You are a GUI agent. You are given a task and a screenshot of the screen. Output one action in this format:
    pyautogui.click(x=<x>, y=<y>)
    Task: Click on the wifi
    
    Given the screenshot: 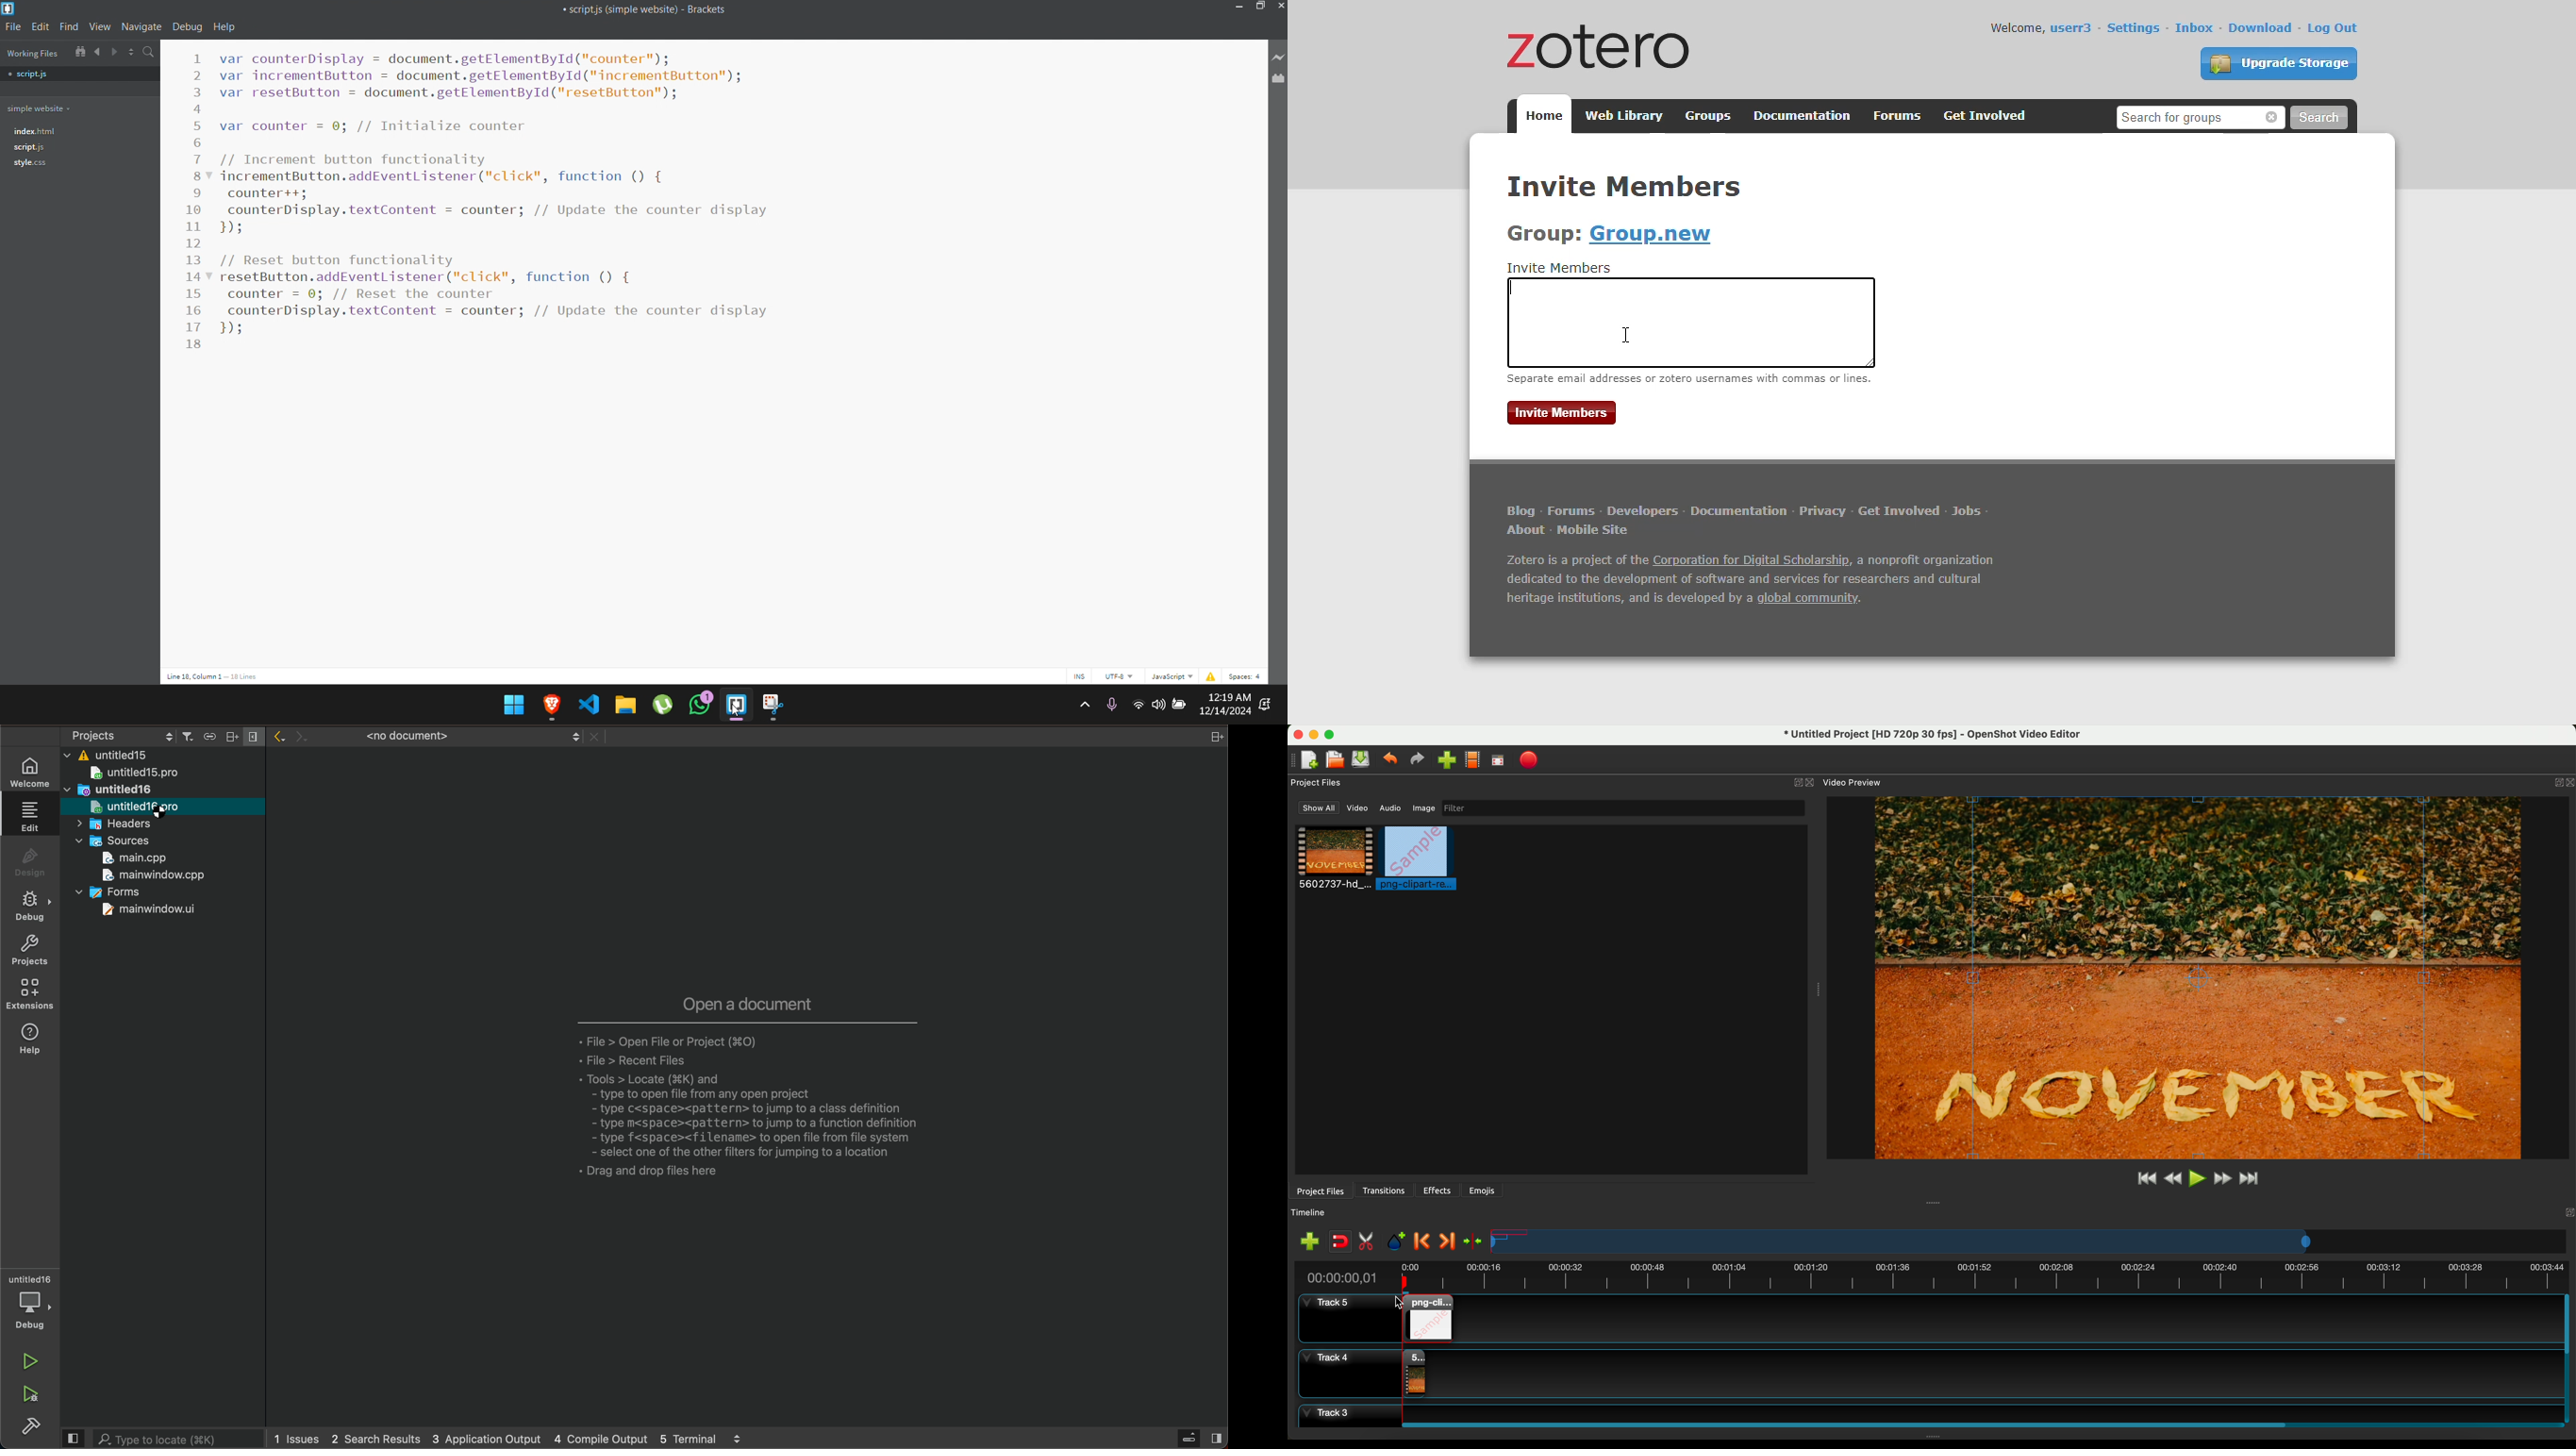 What is the action you would take?
    pyautogui.click(x=1136, y=705)
    